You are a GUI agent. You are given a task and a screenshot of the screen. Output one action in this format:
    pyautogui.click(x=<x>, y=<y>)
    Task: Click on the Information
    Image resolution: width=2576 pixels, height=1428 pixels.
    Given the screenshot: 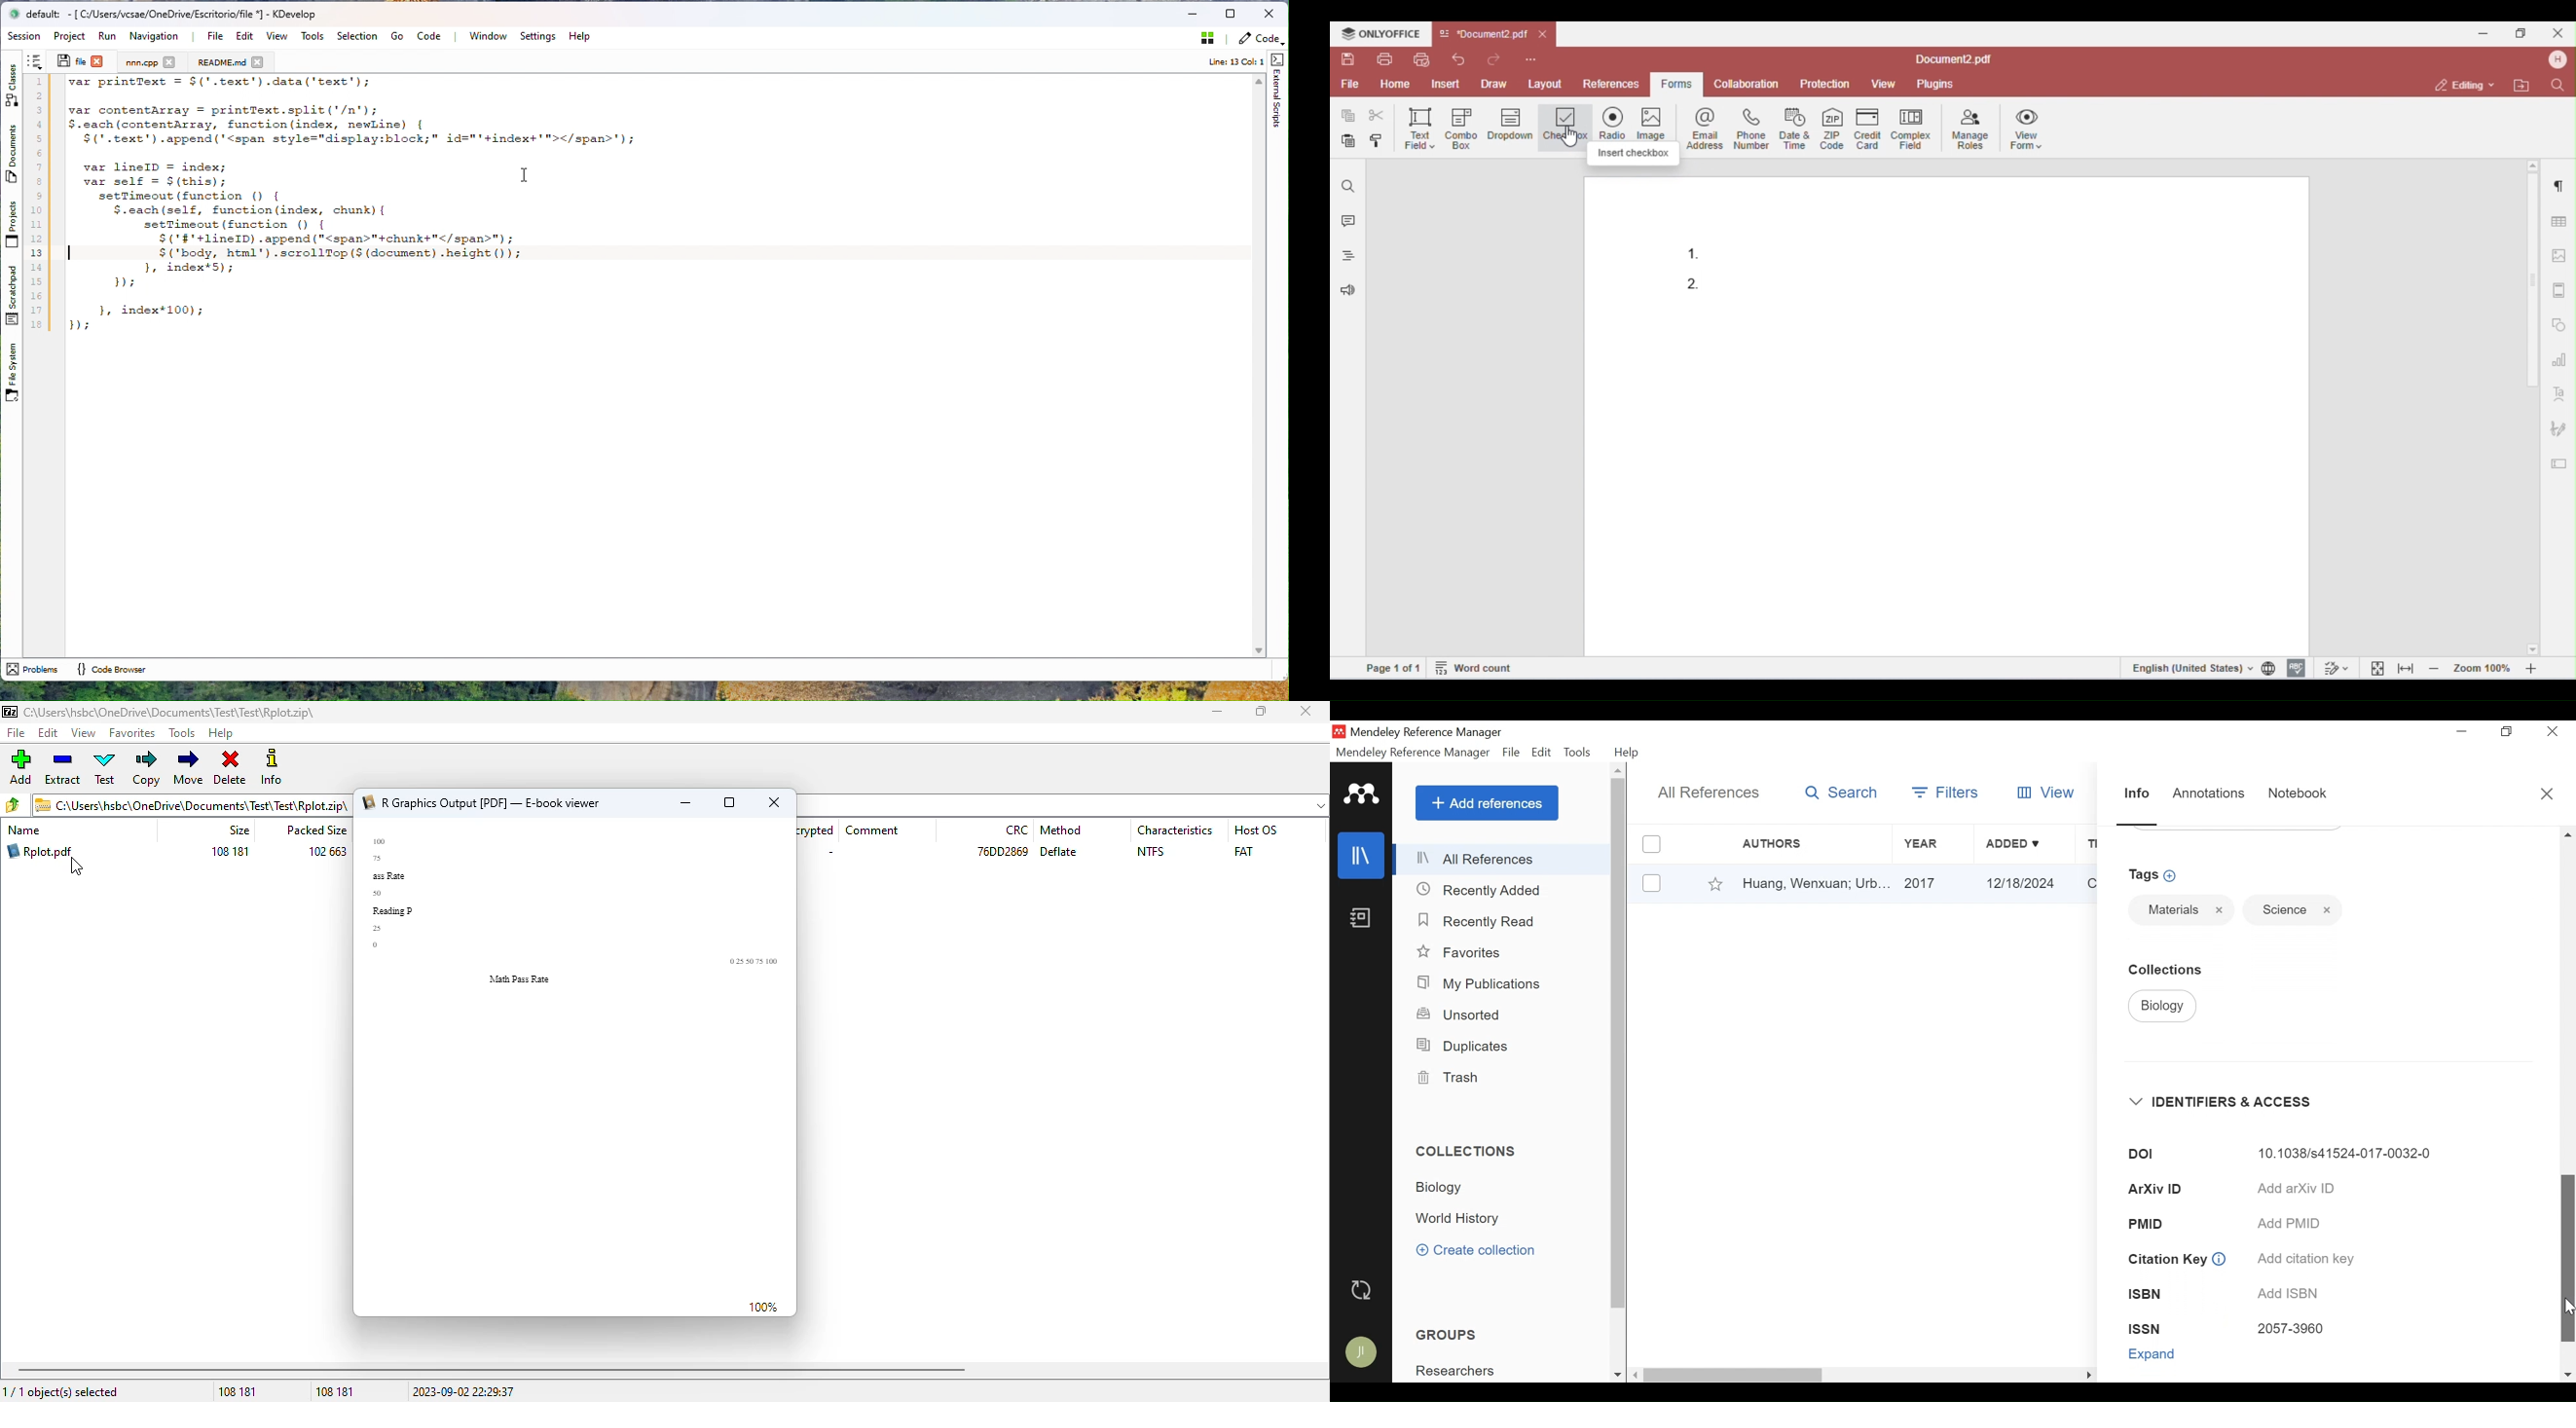 What is the action you would take?
    pyautogui.click(x=2134, y=793)
    